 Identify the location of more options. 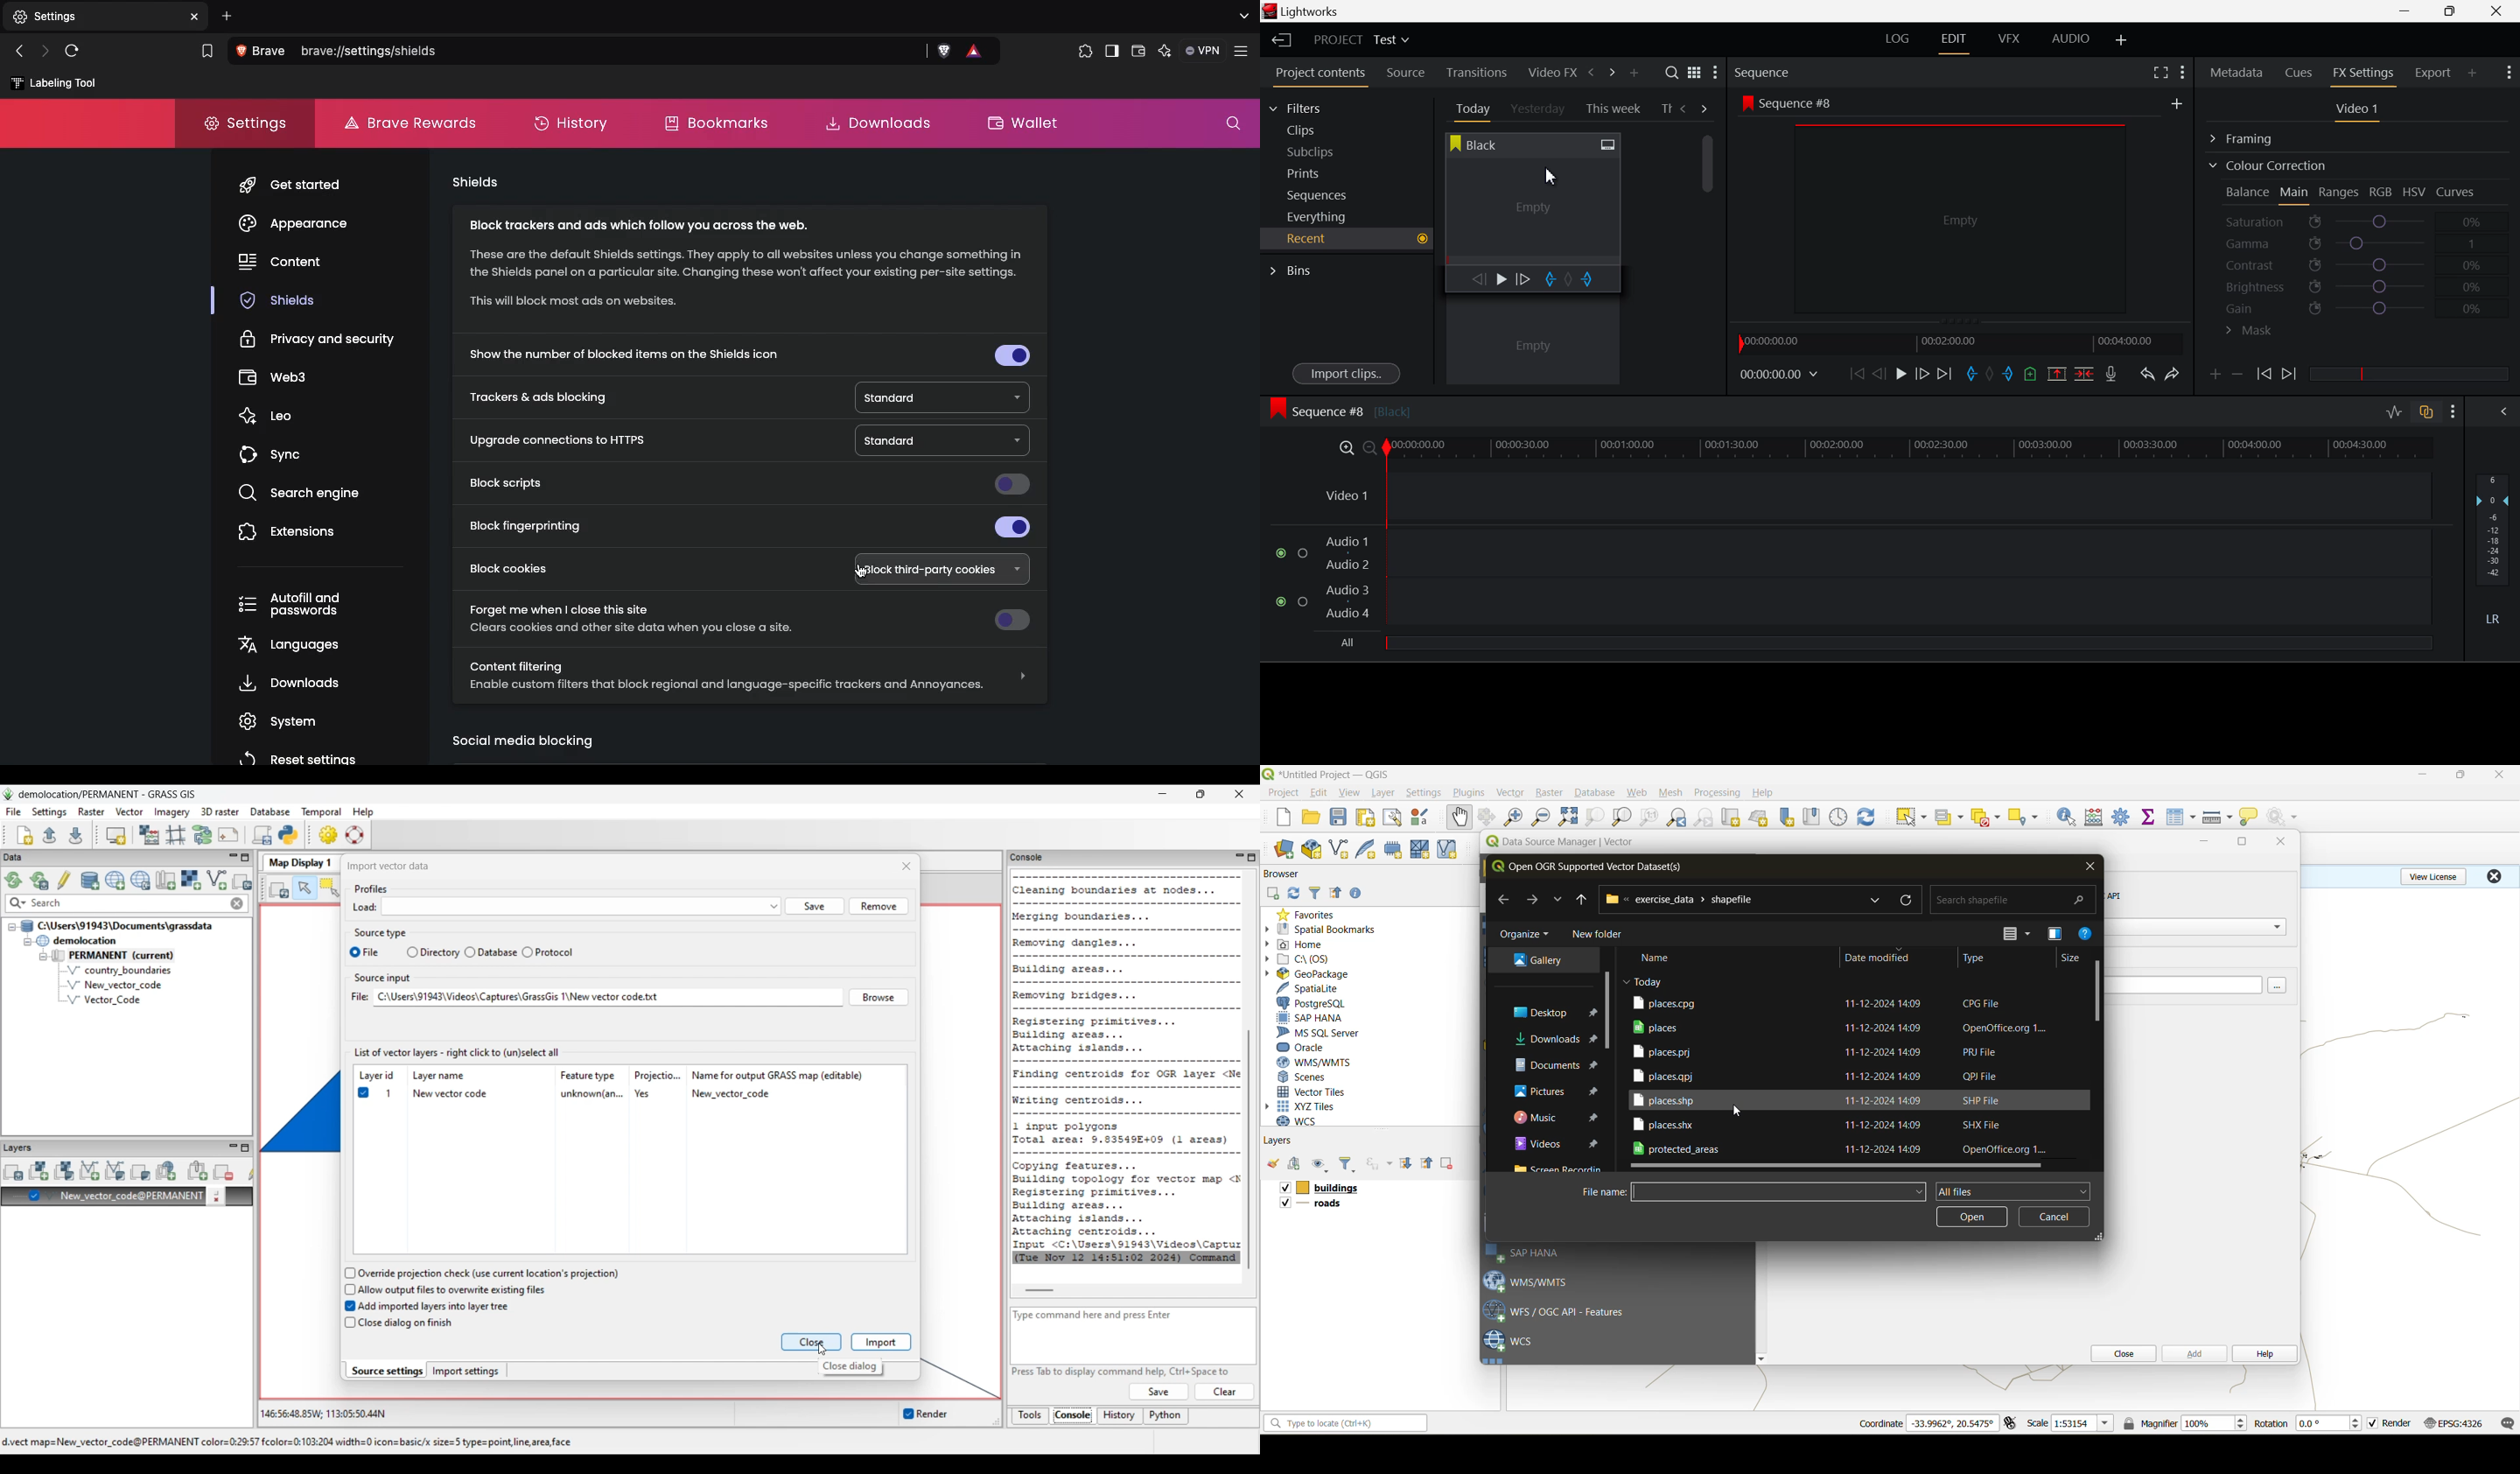
(2020, 934).